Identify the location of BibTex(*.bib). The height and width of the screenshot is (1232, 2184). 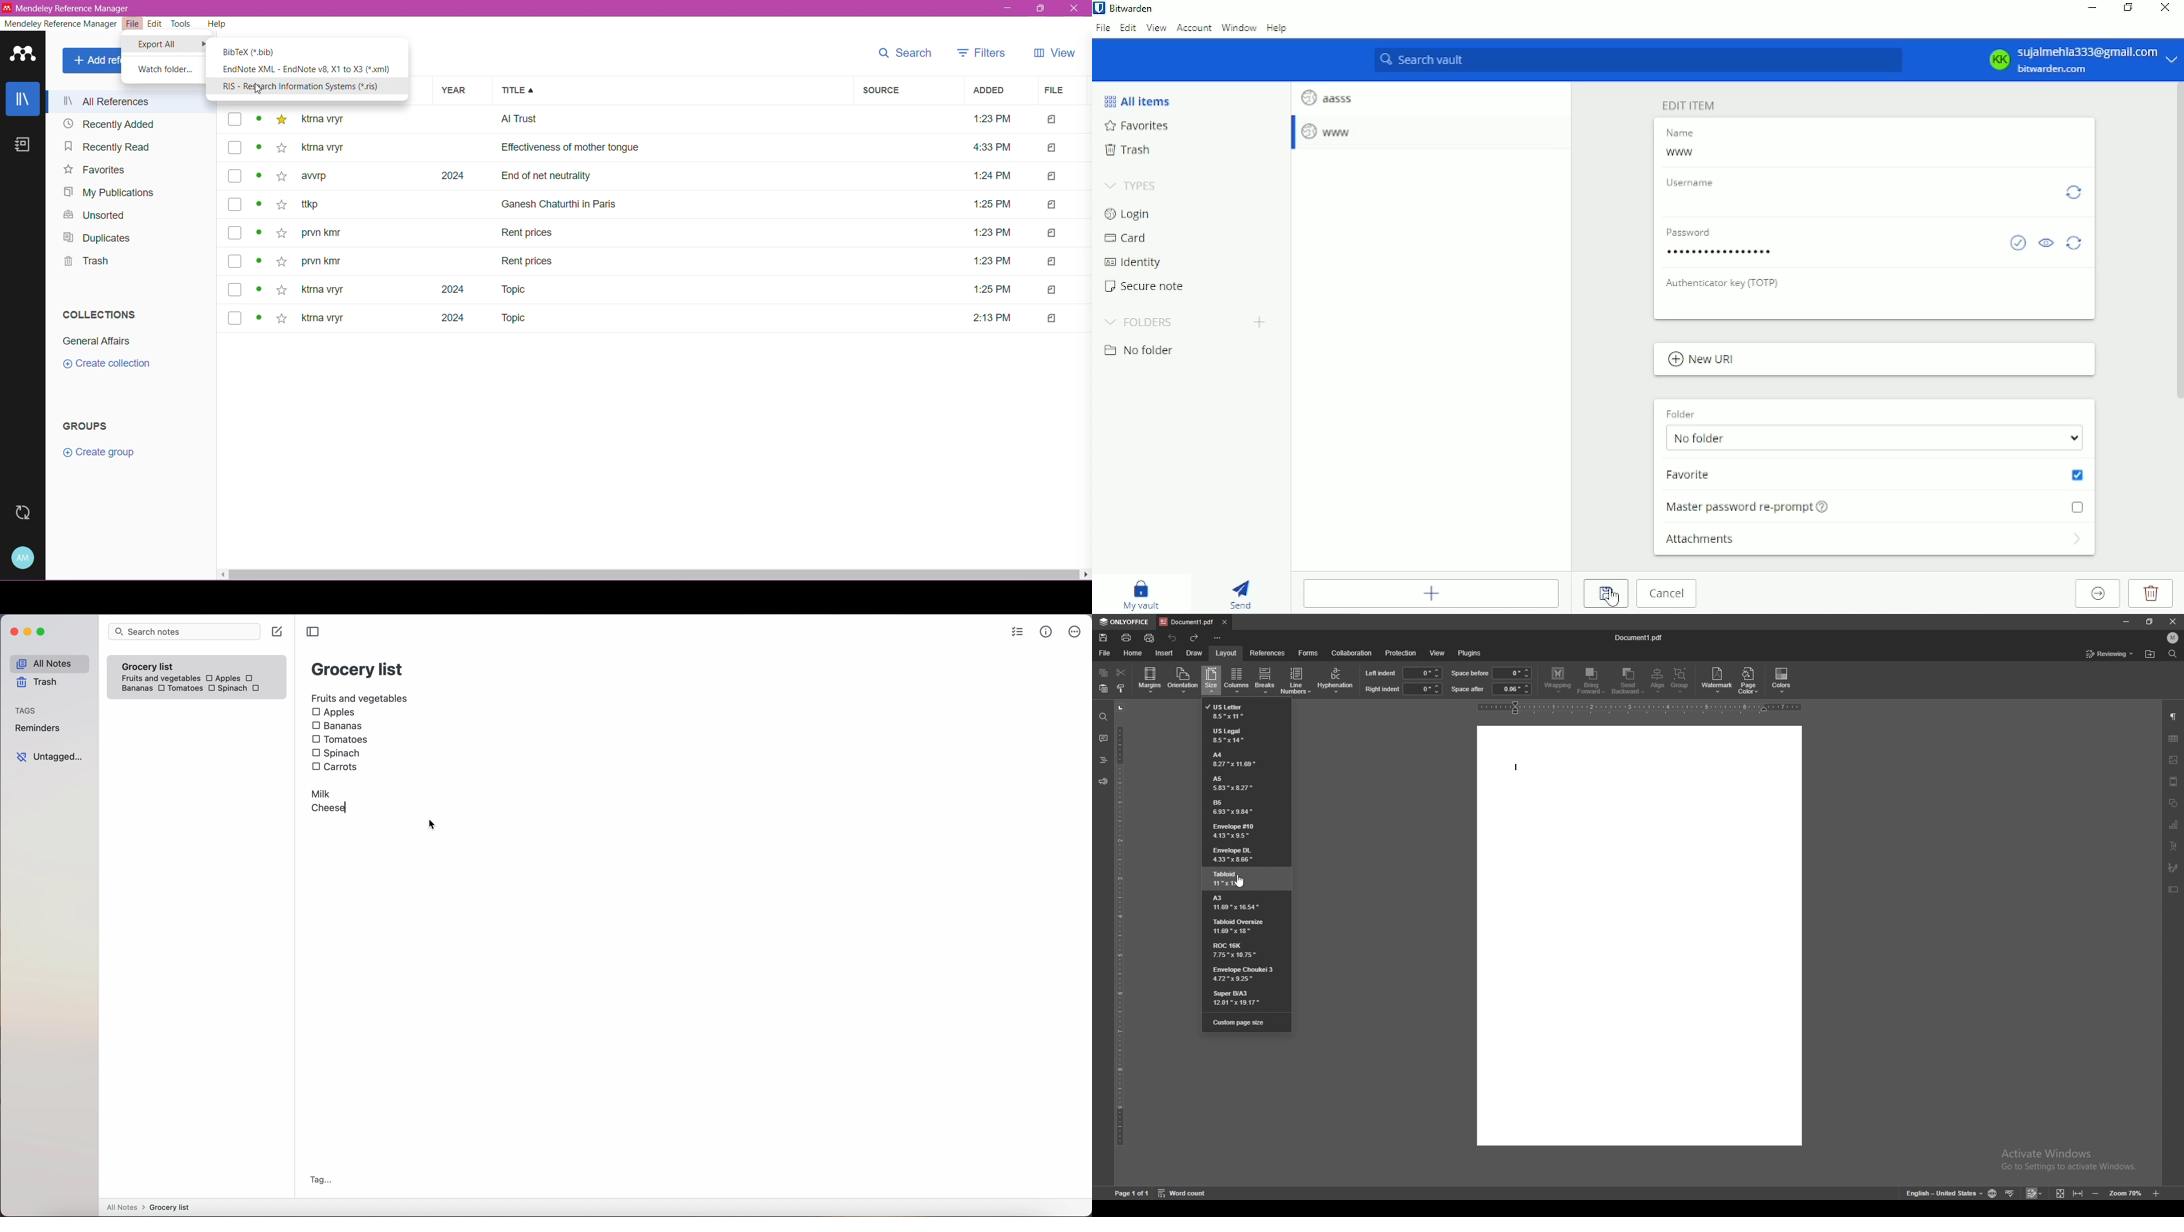
(250, 52).